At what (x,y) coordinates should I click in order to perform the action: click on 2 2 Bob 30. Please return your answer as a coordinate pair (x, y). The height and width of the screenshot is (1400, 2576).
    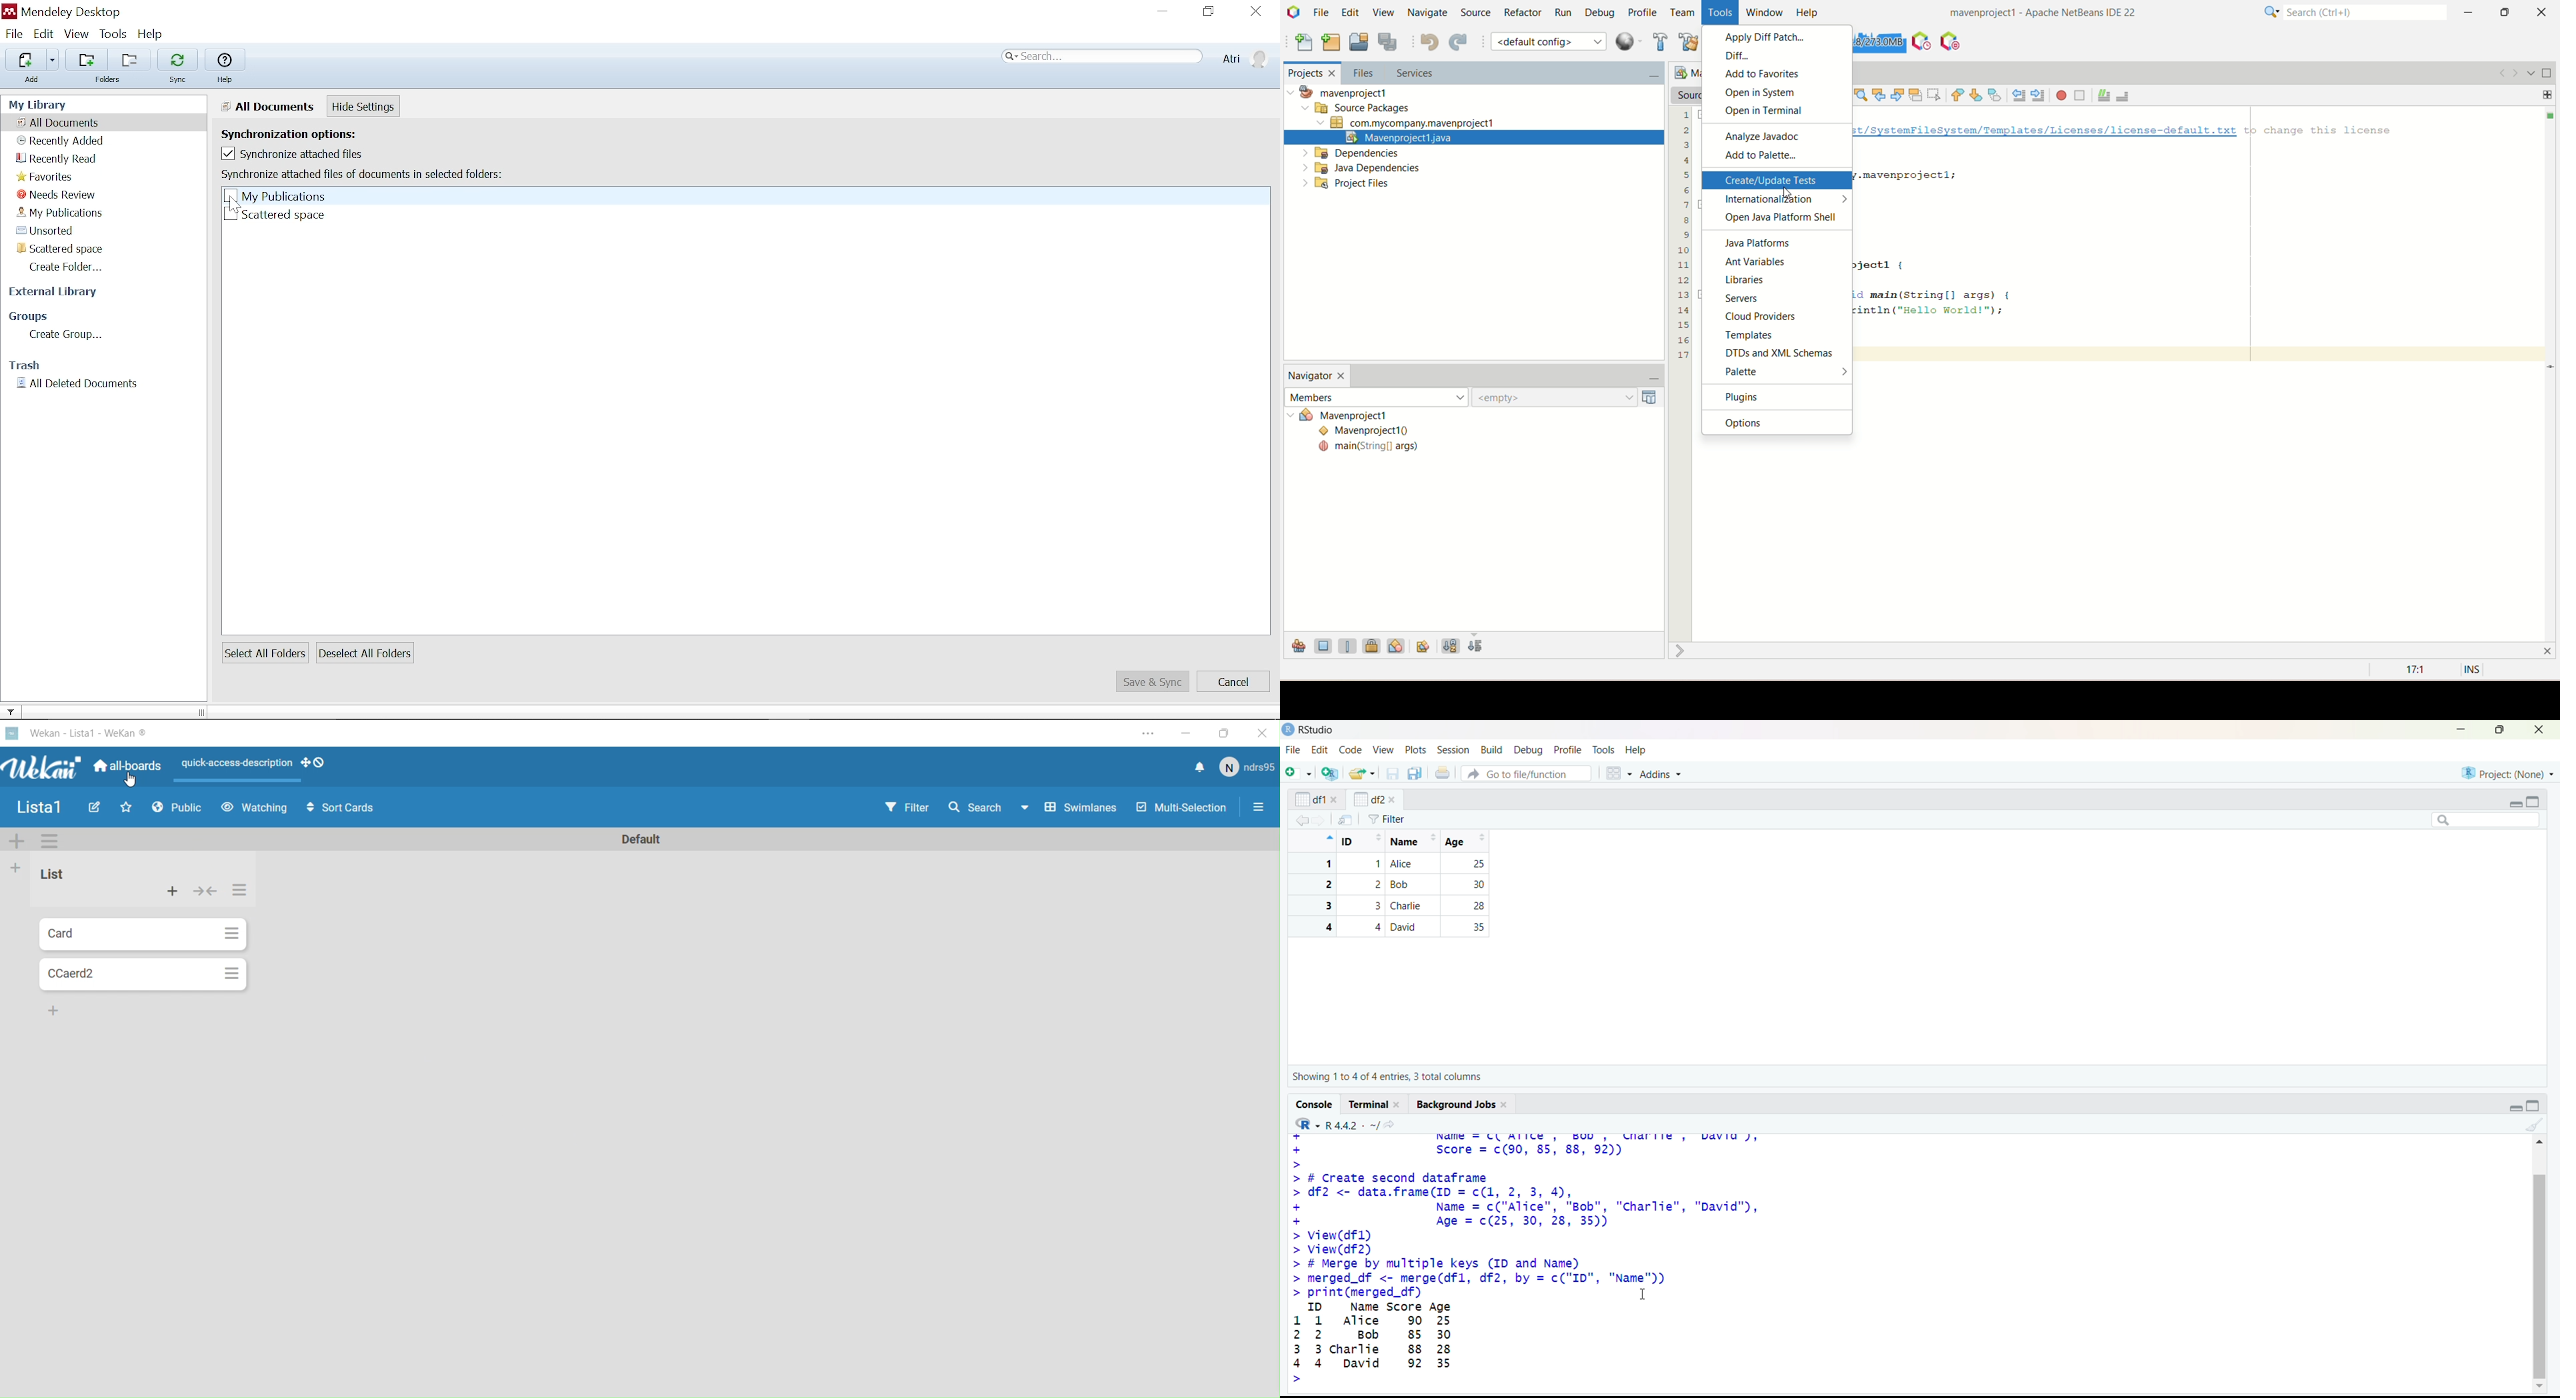
    Looking at the image, I should click on (1395, 885).